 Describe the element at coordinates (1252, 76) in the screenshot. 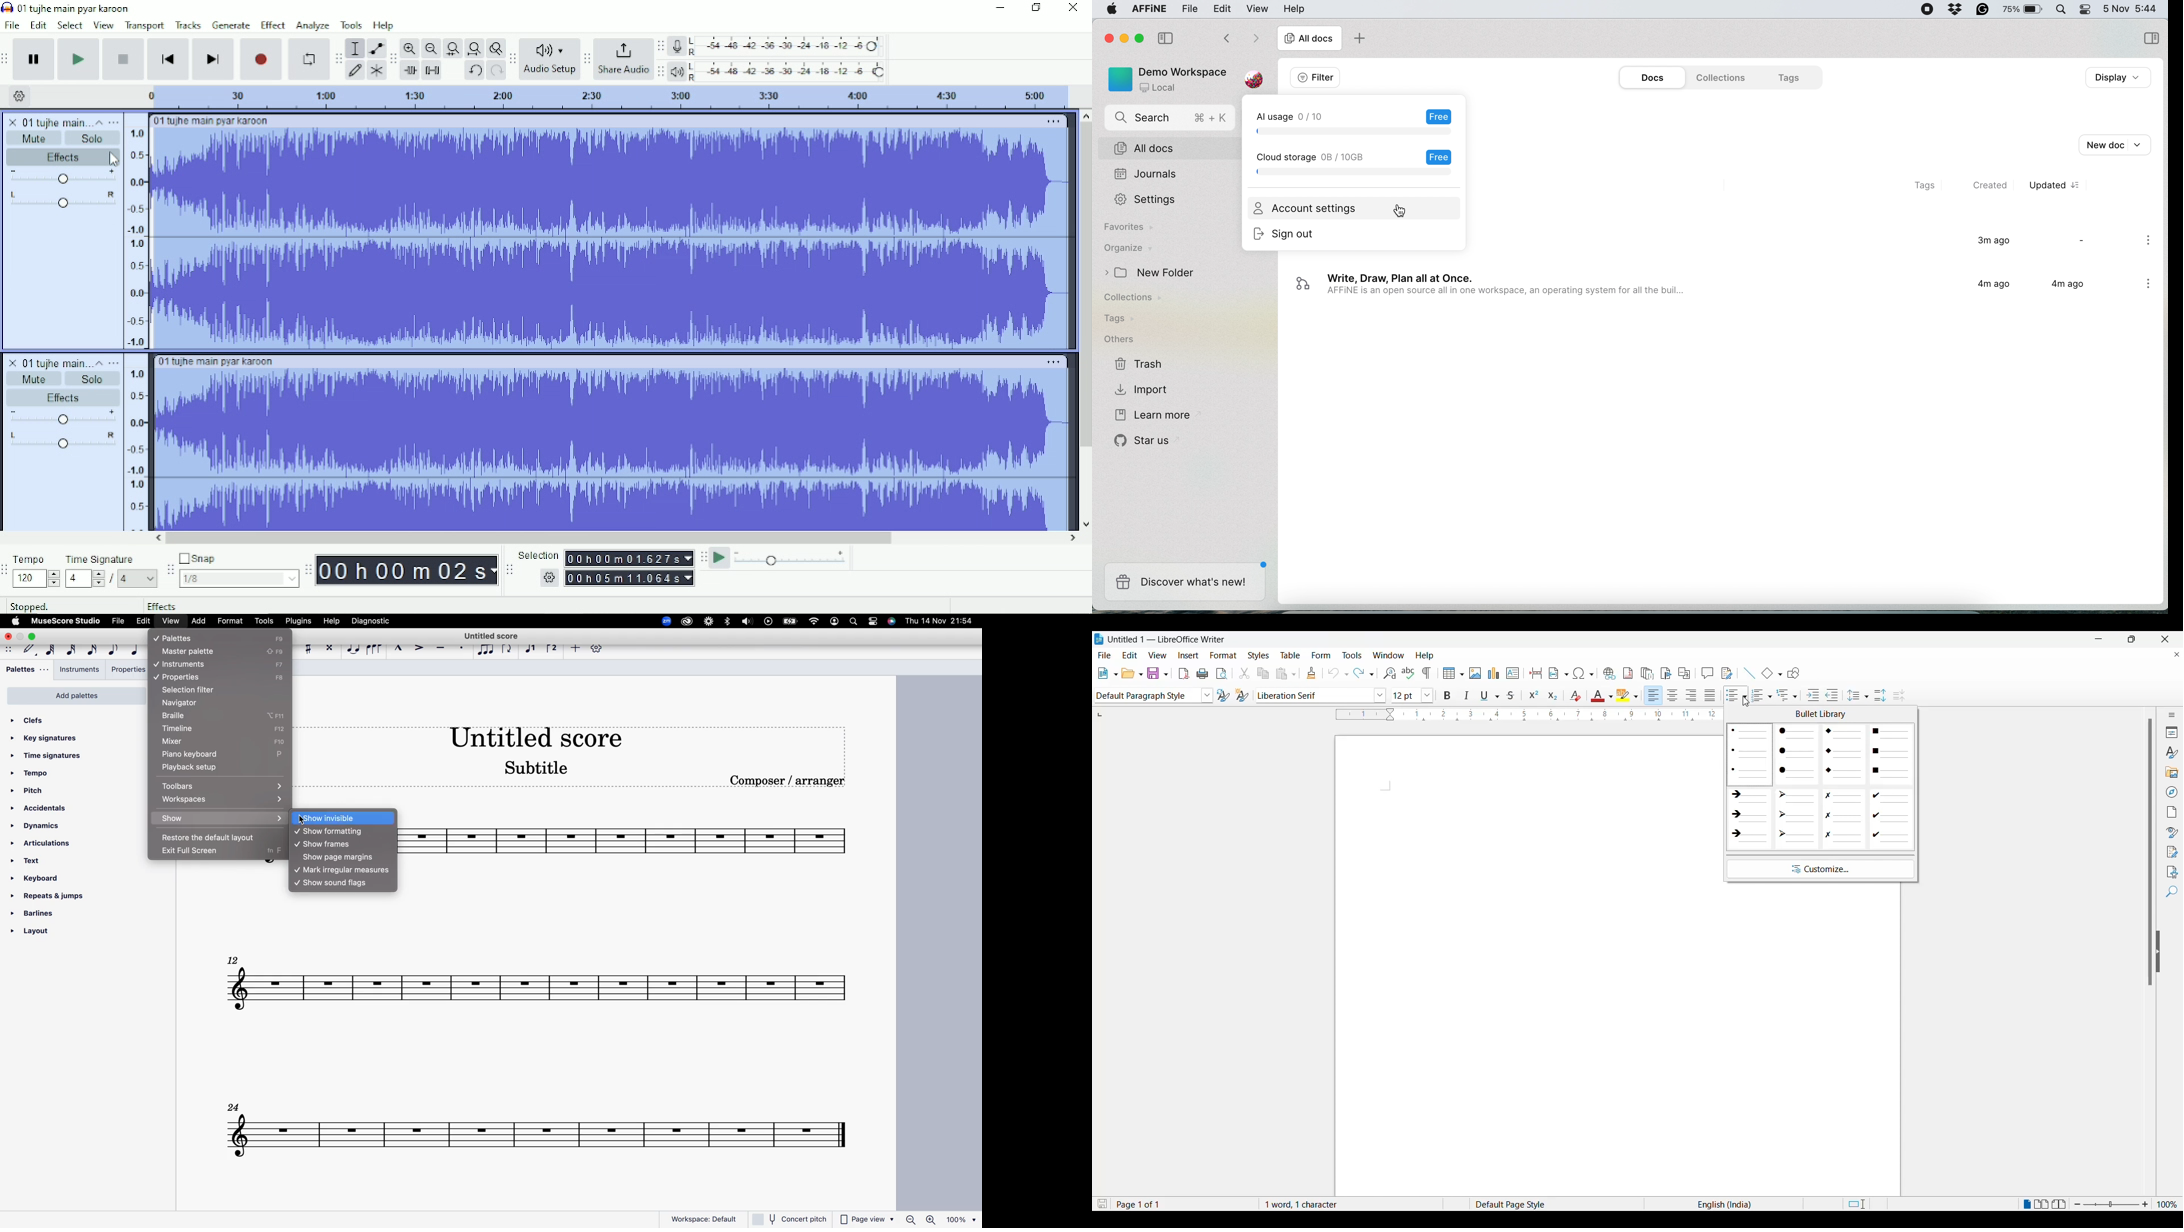

I see `profile` at that location.